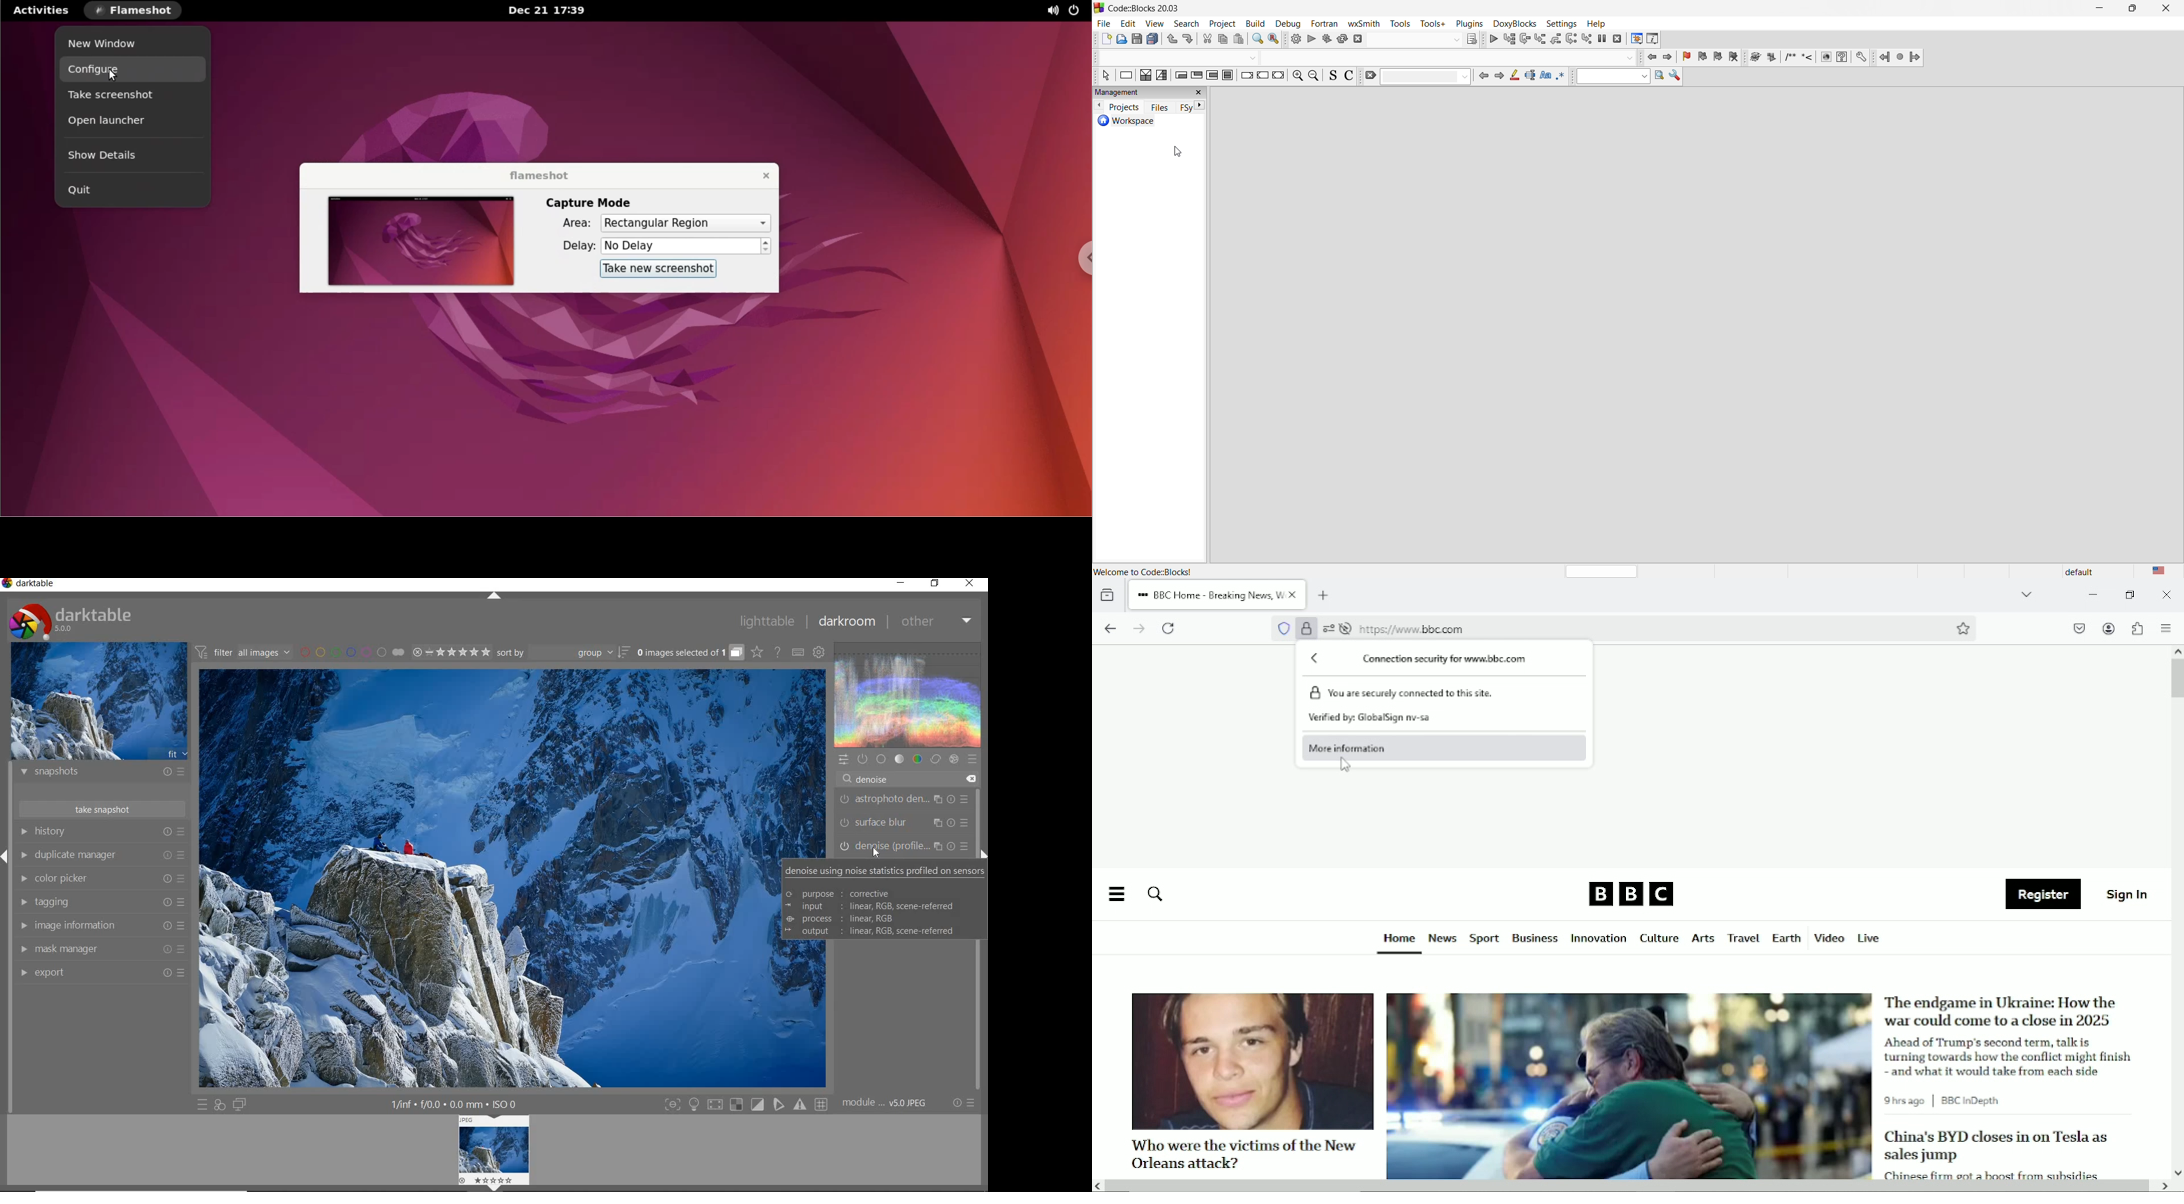  What do you see at coordinates (887, 1103) in the screenshot?
I see `module..v50JPEG` at bounding box center [887, 1103].